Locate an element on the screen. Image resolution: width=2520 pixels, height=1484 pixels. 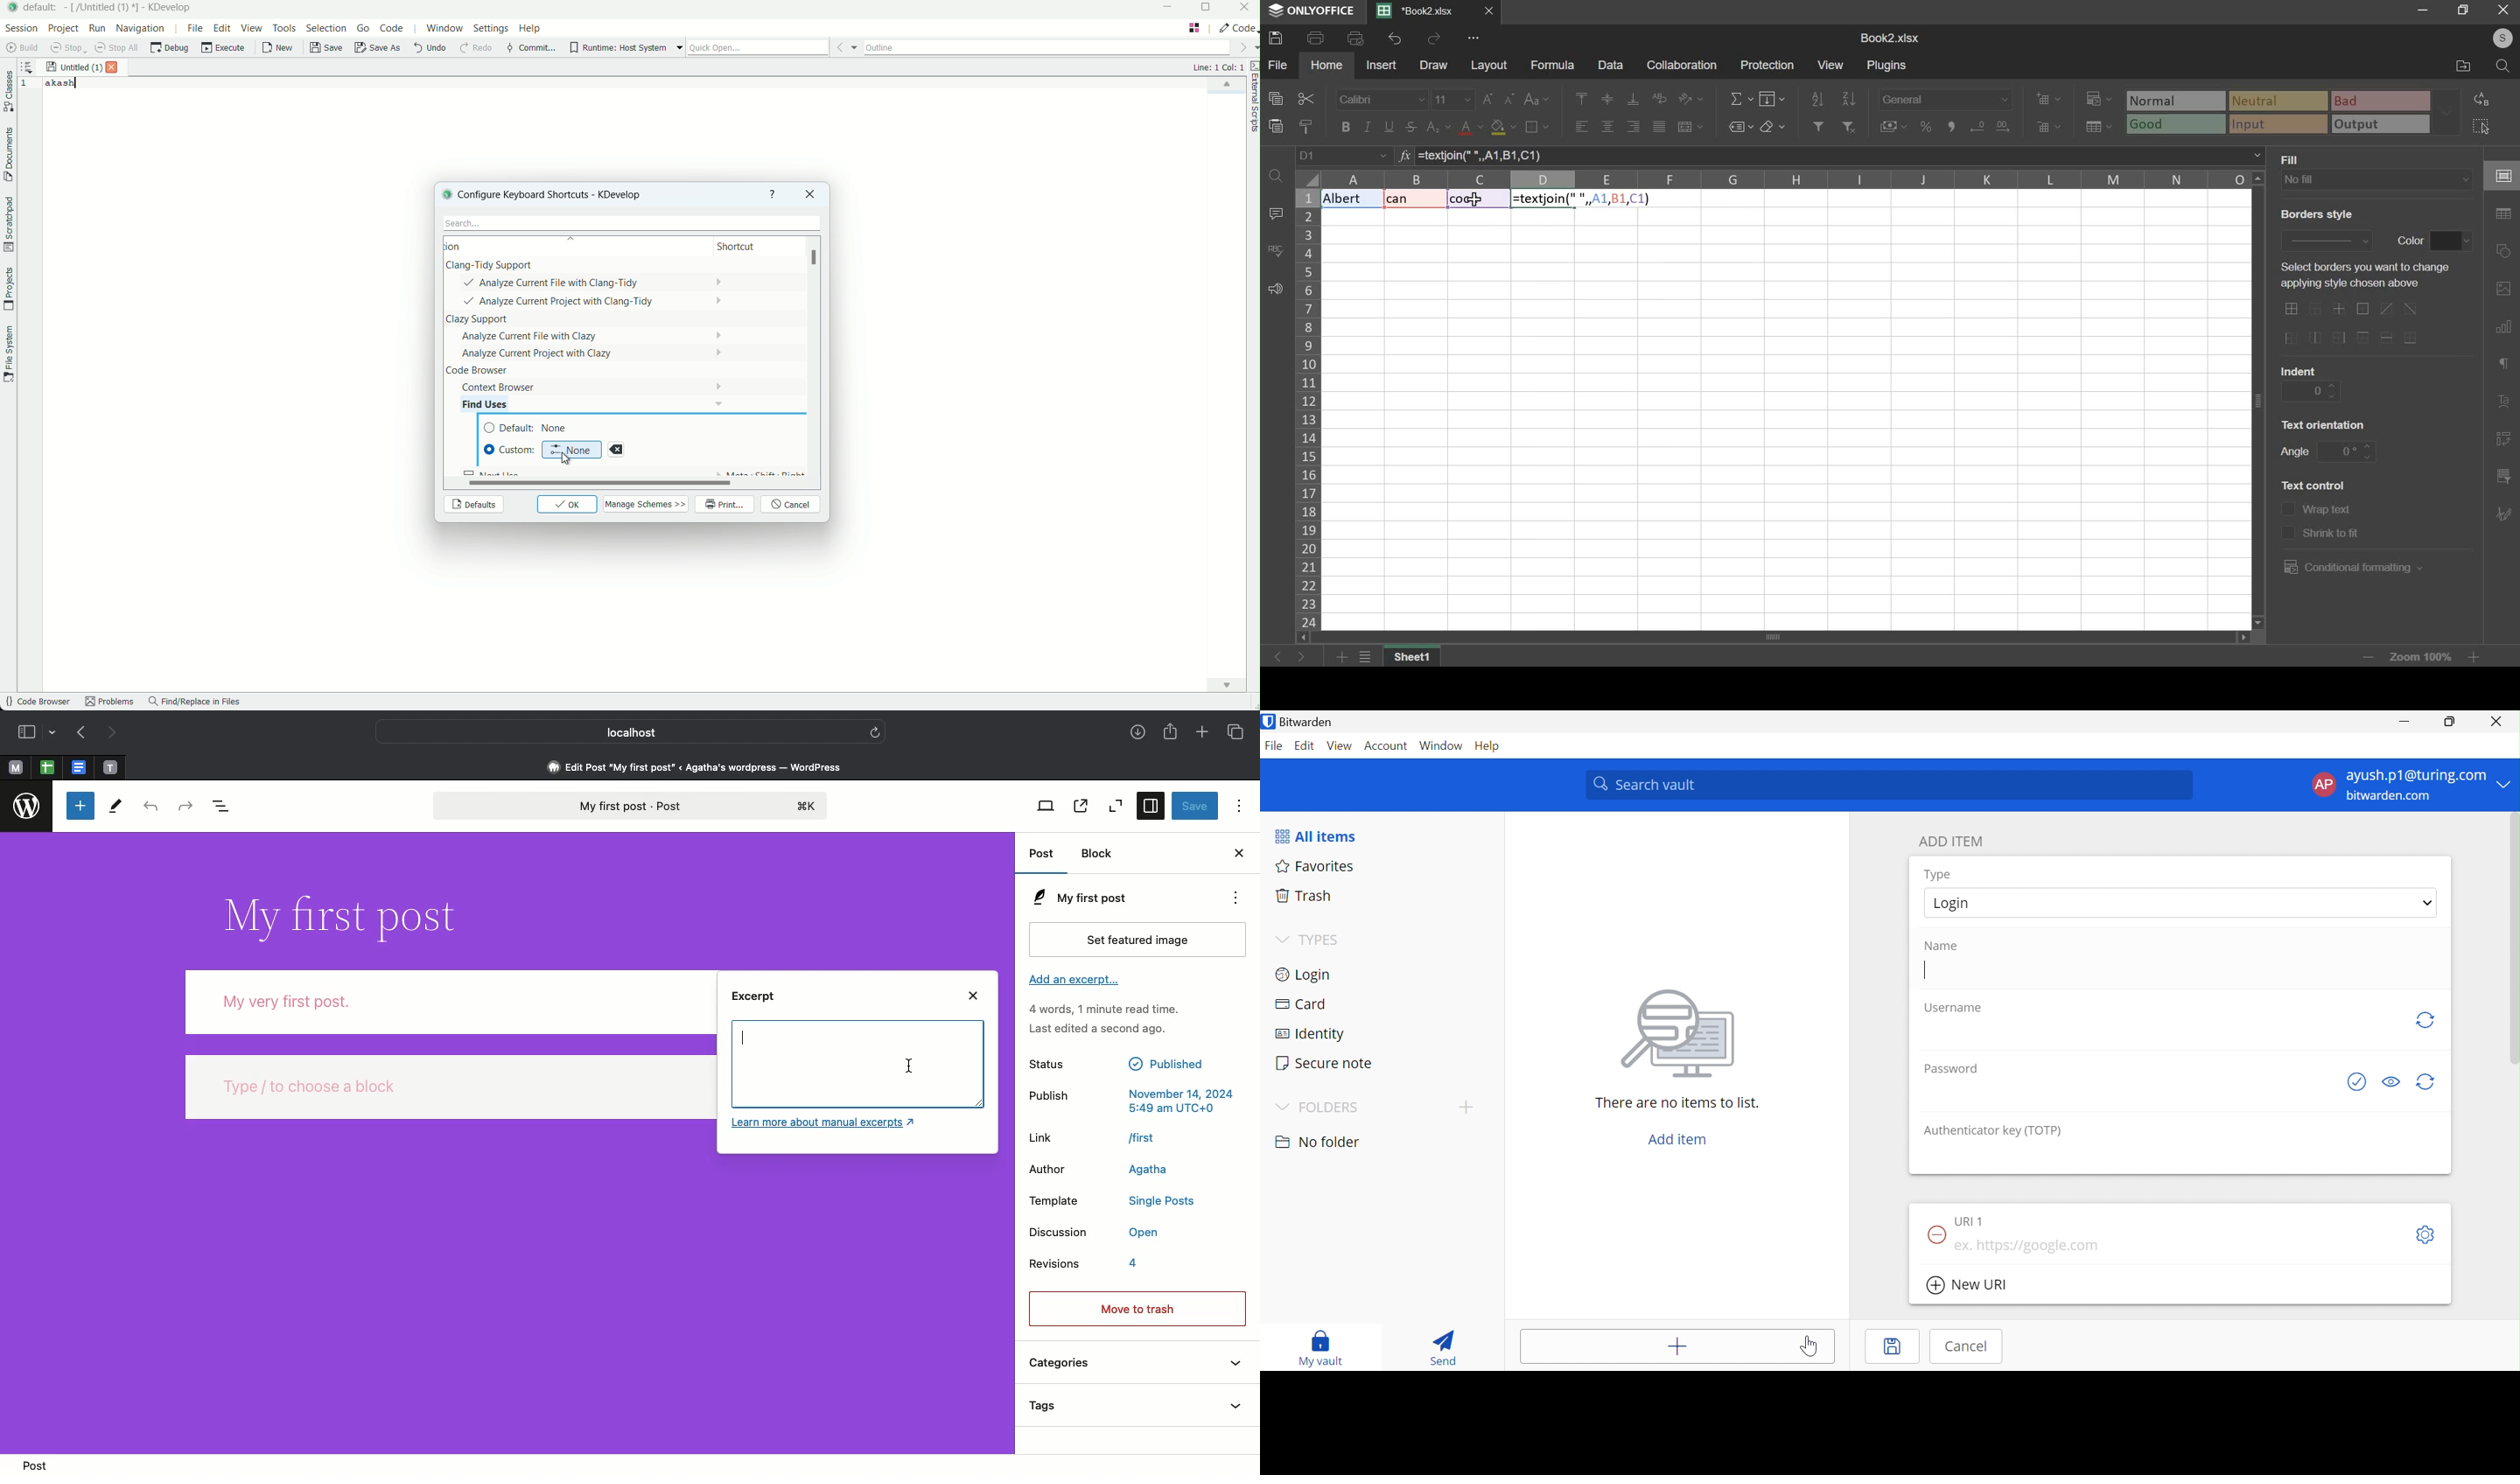
bold is located at coordinates (1344, 127).